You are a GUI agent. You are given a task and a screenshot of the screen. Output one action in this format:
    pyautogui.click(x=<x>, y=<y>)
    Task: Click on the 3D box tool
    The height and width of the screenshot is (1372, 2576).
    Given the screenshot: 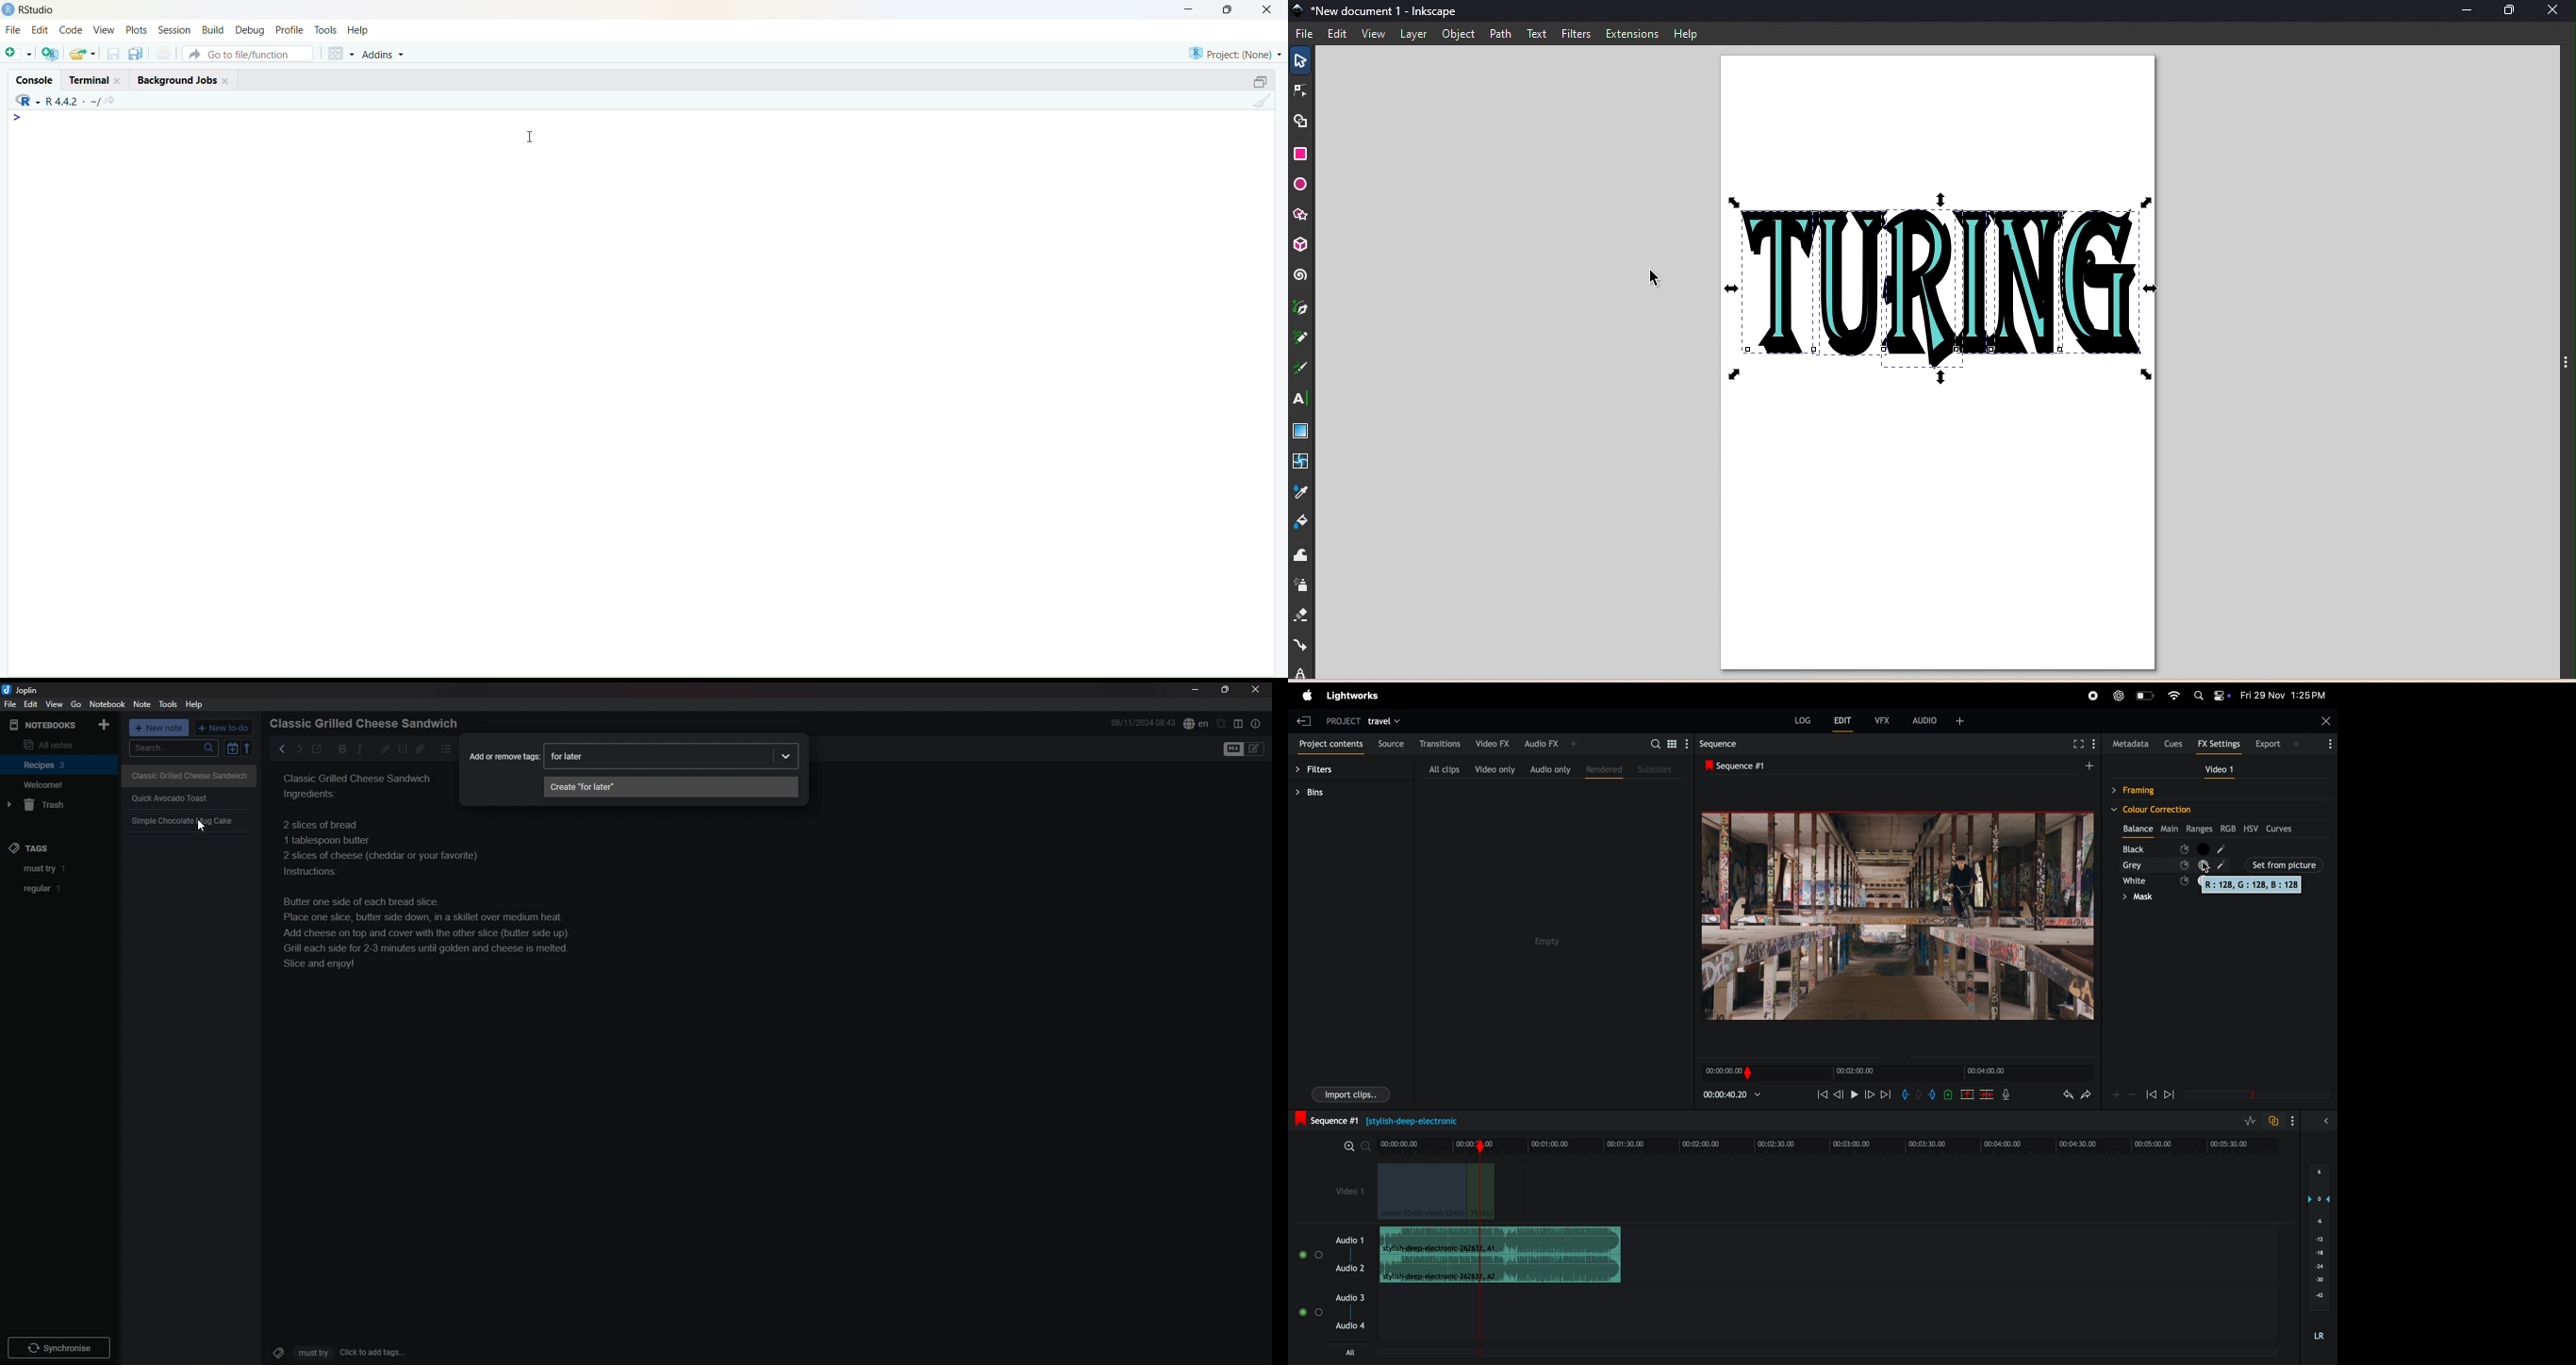 What is the action you would take?
    pyautogui.click(x=1302, y=243)
    